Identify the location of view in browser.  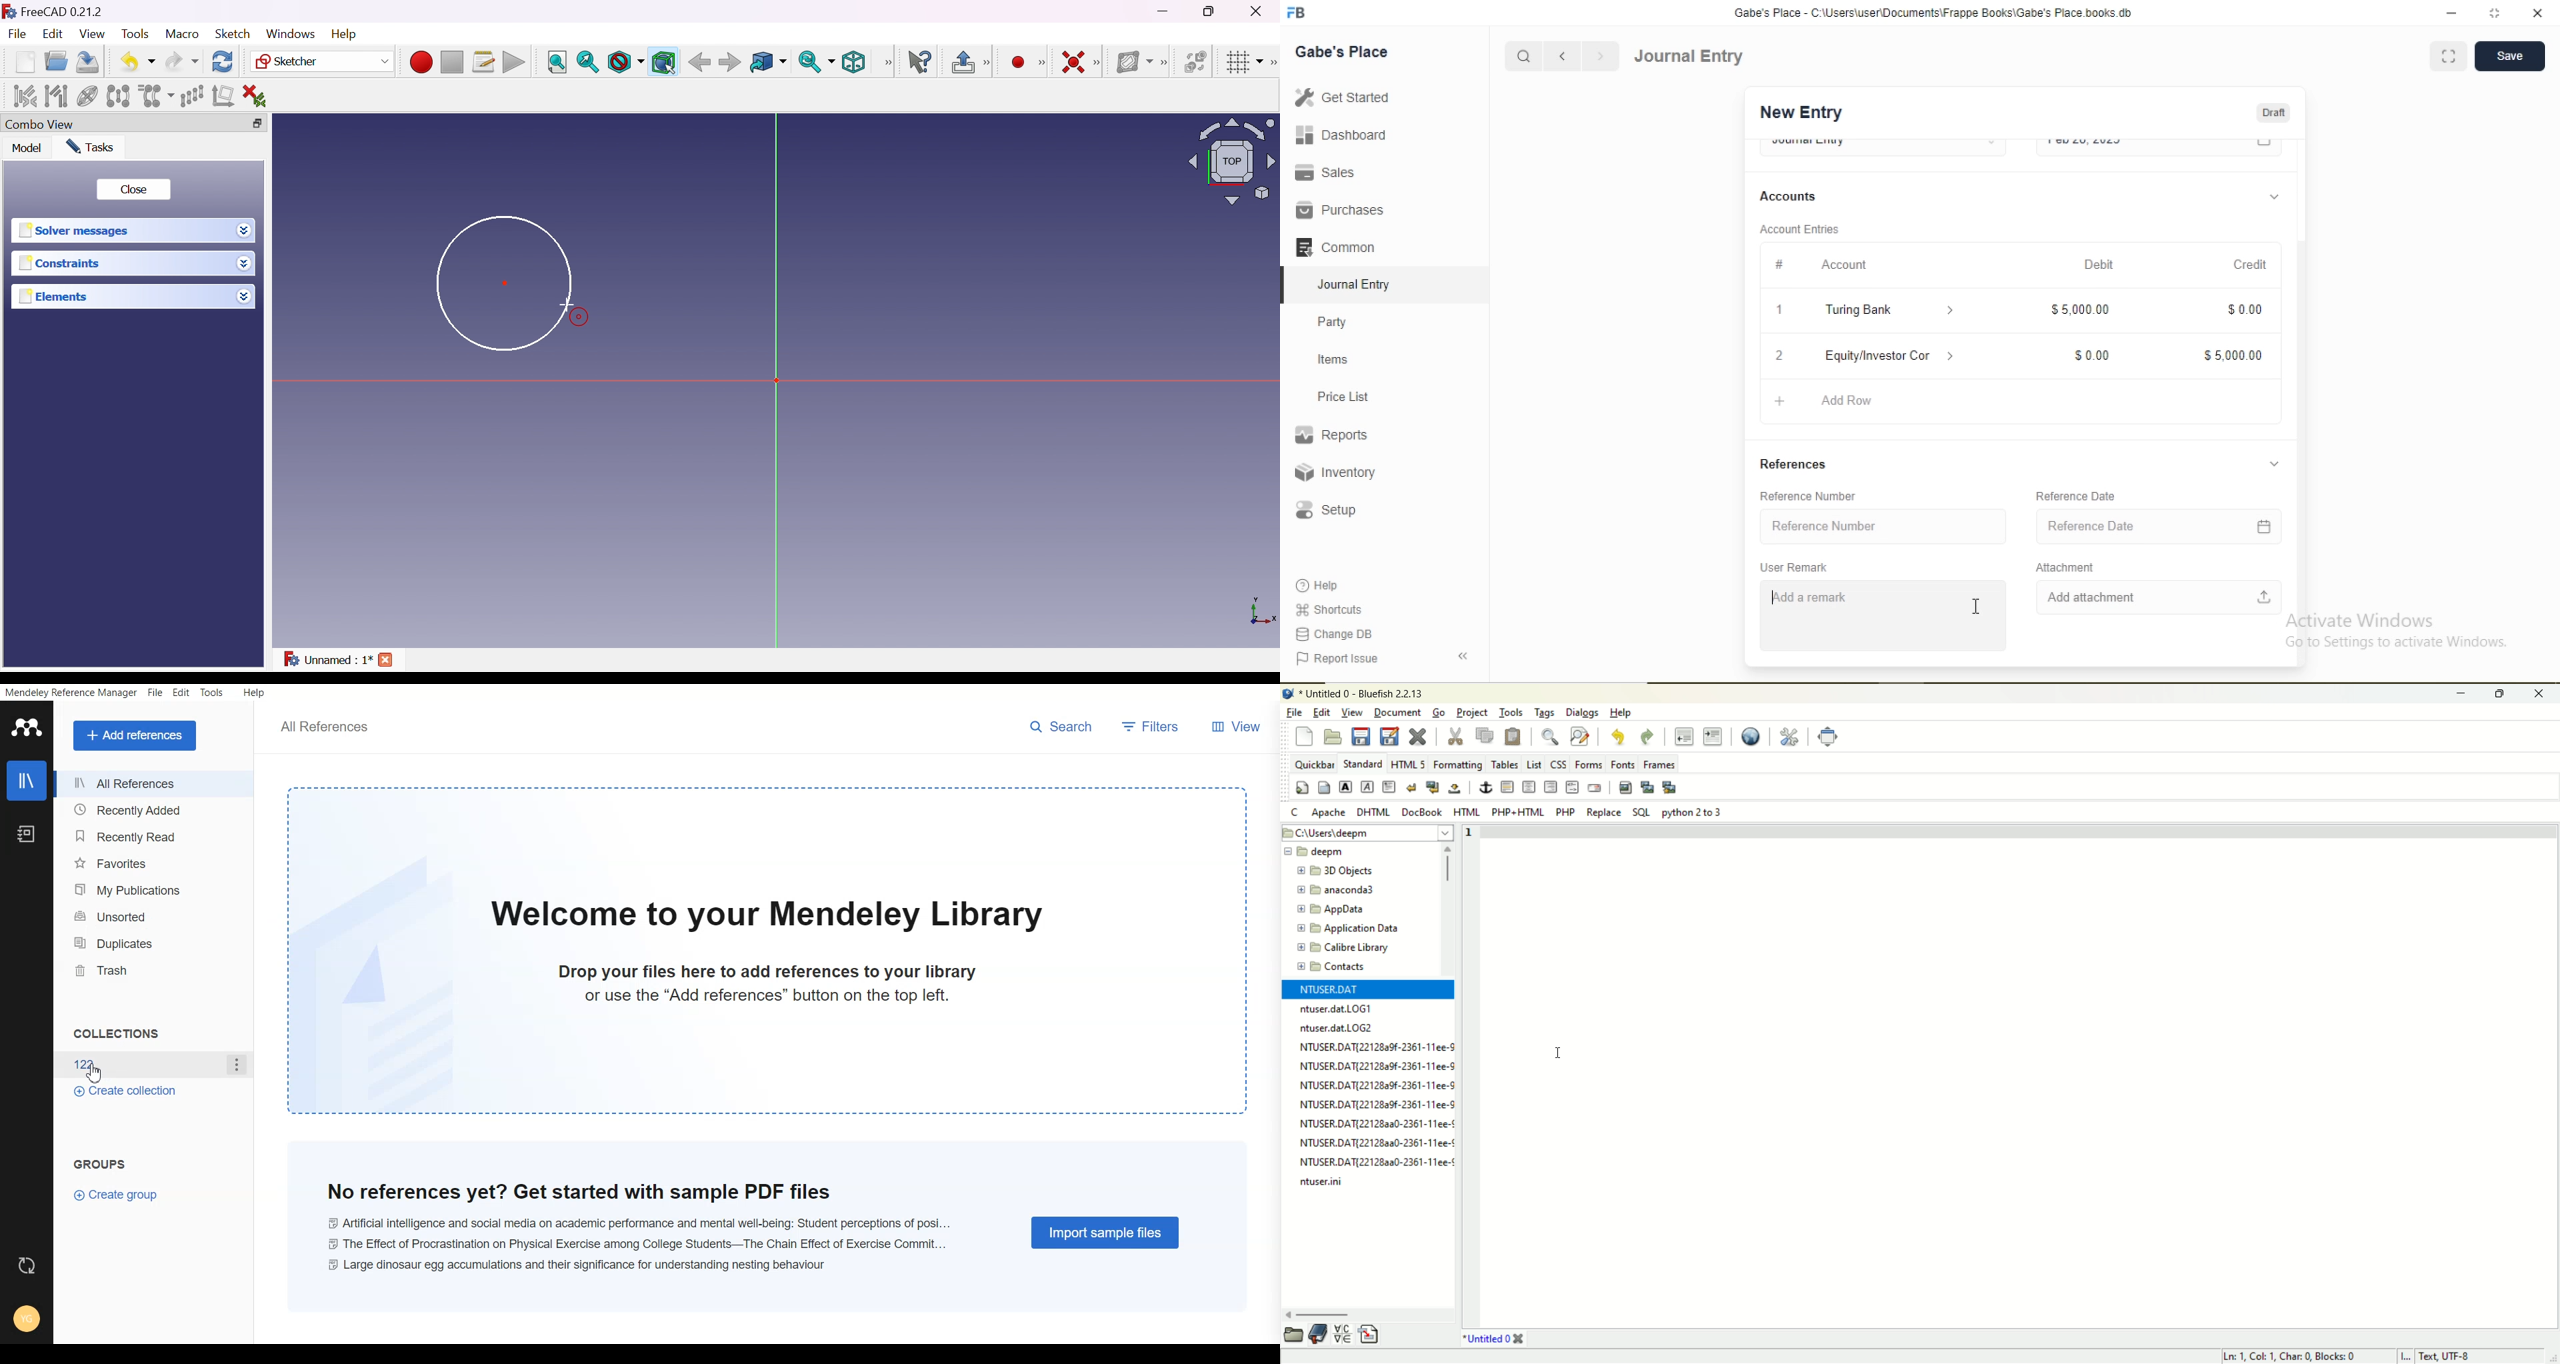
(1752, 737).